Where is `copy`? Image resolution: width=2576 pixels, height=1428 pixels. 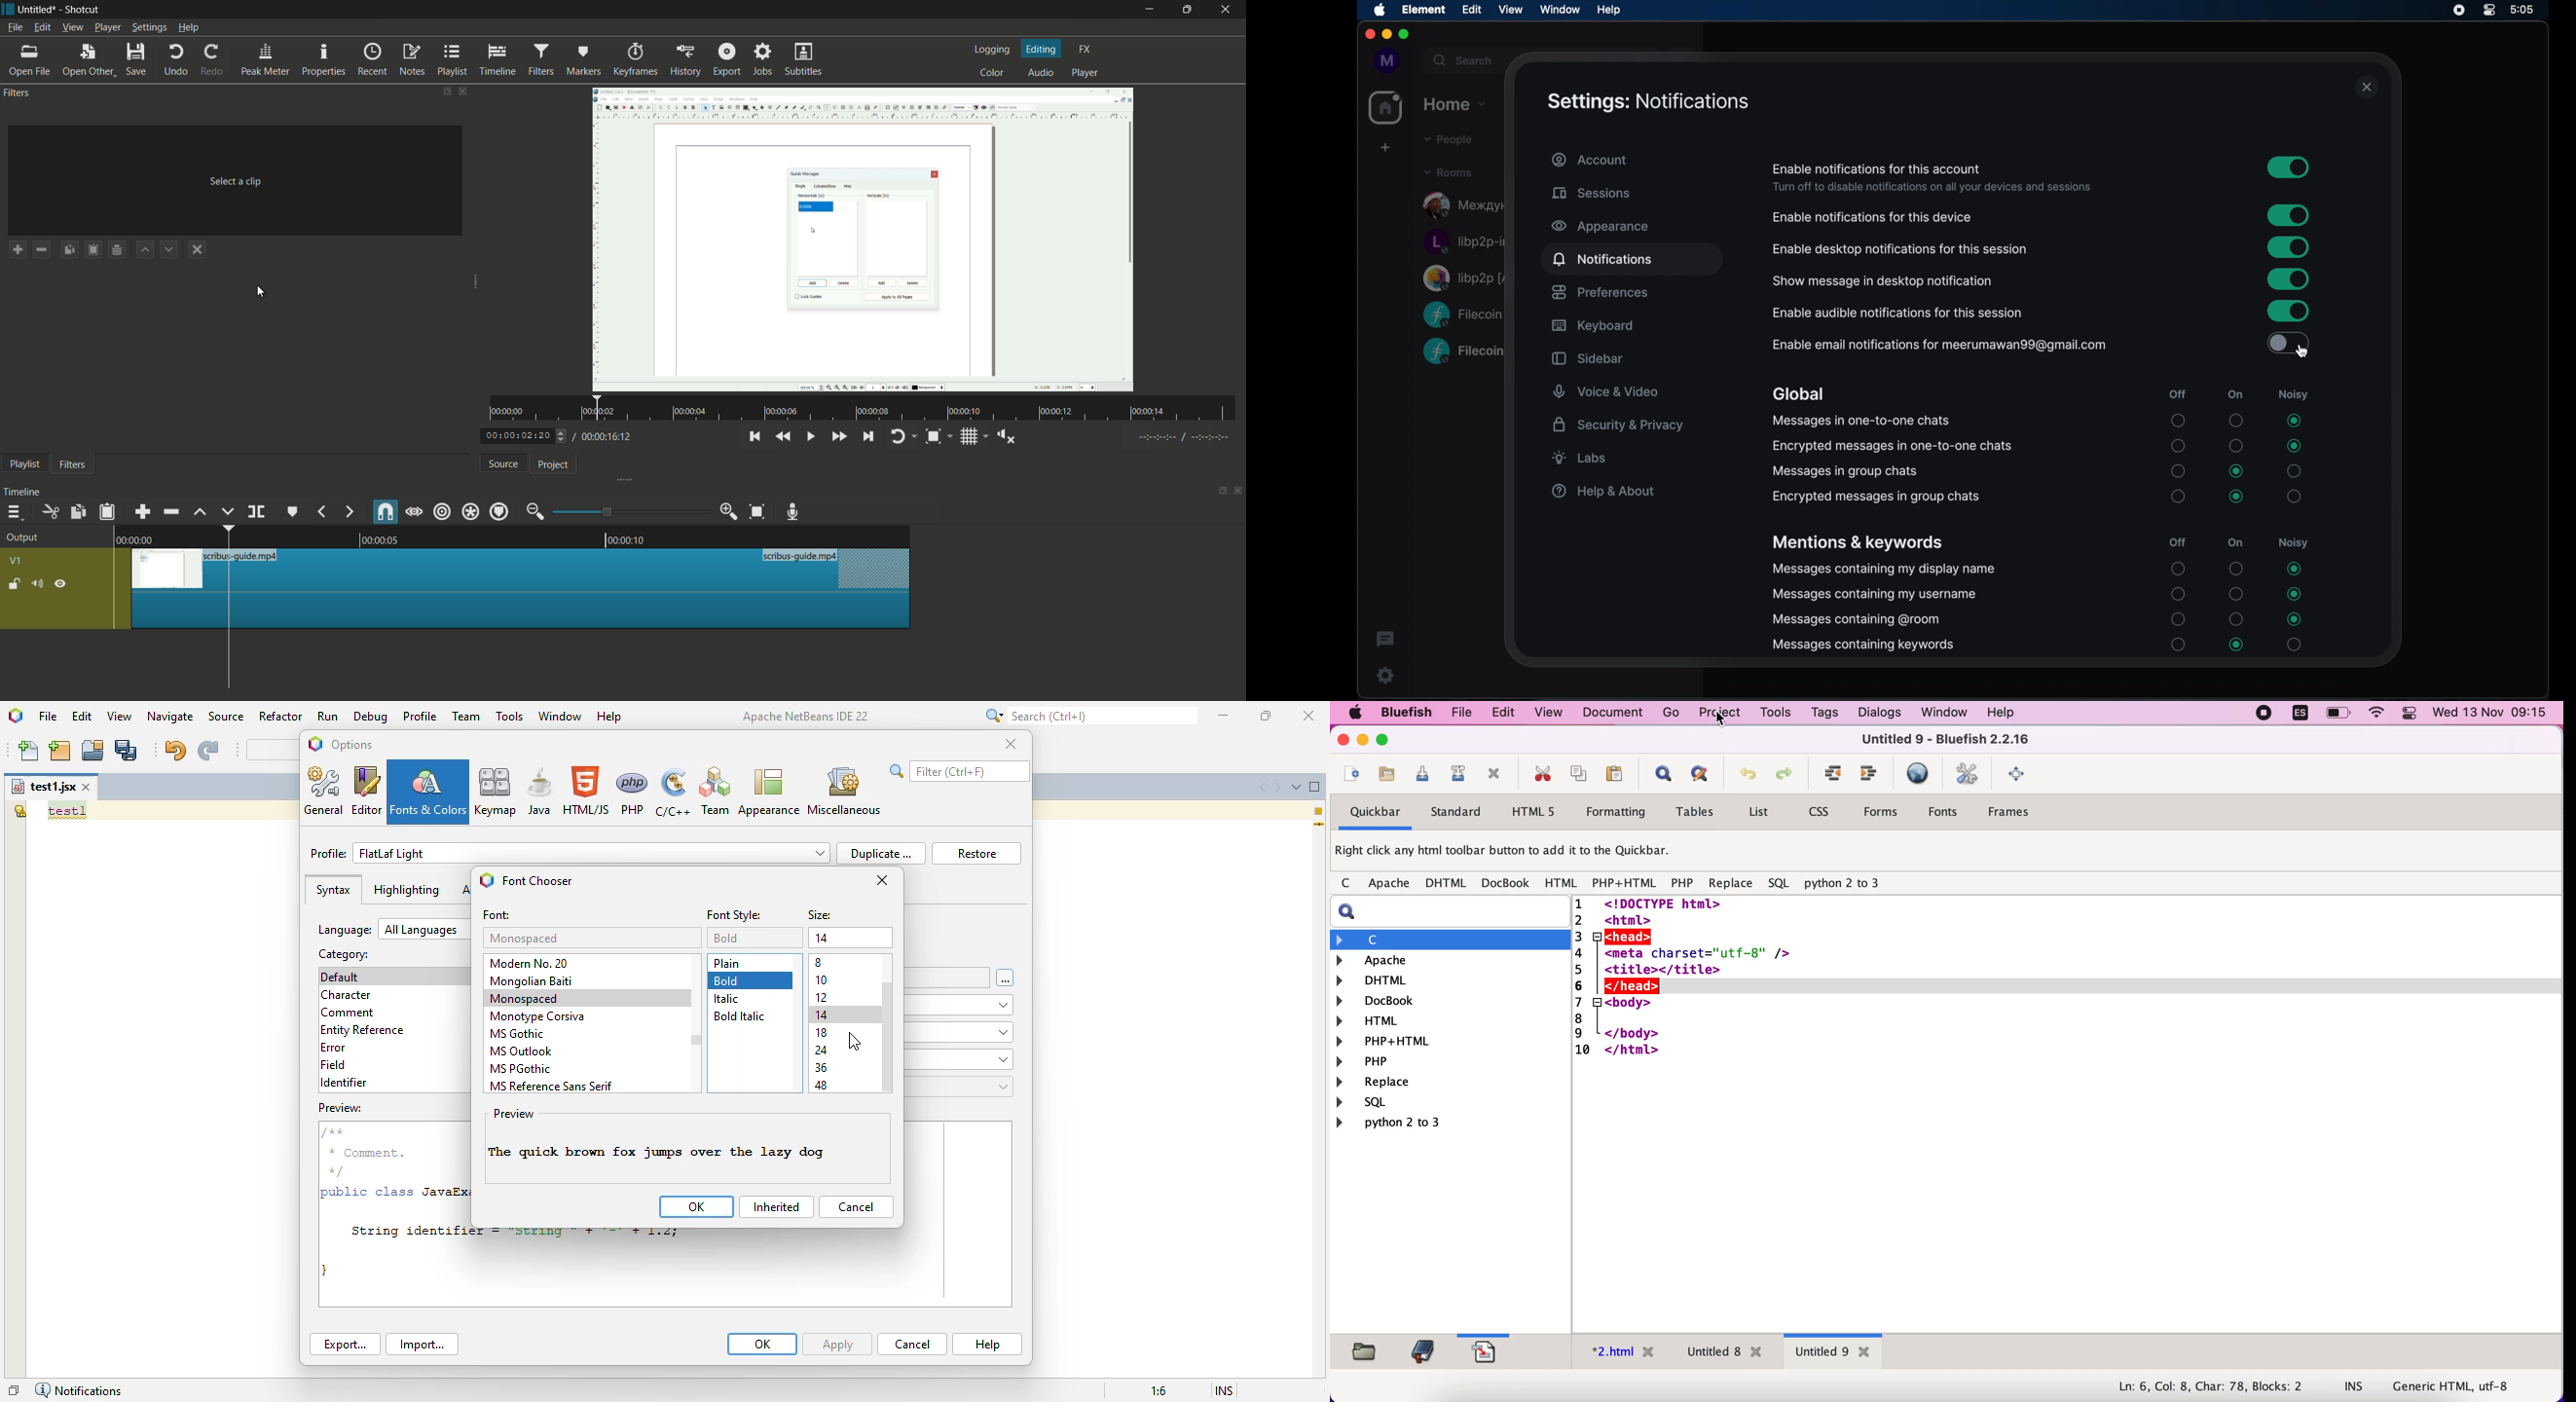
copy is located at coordinates (1576, 775).